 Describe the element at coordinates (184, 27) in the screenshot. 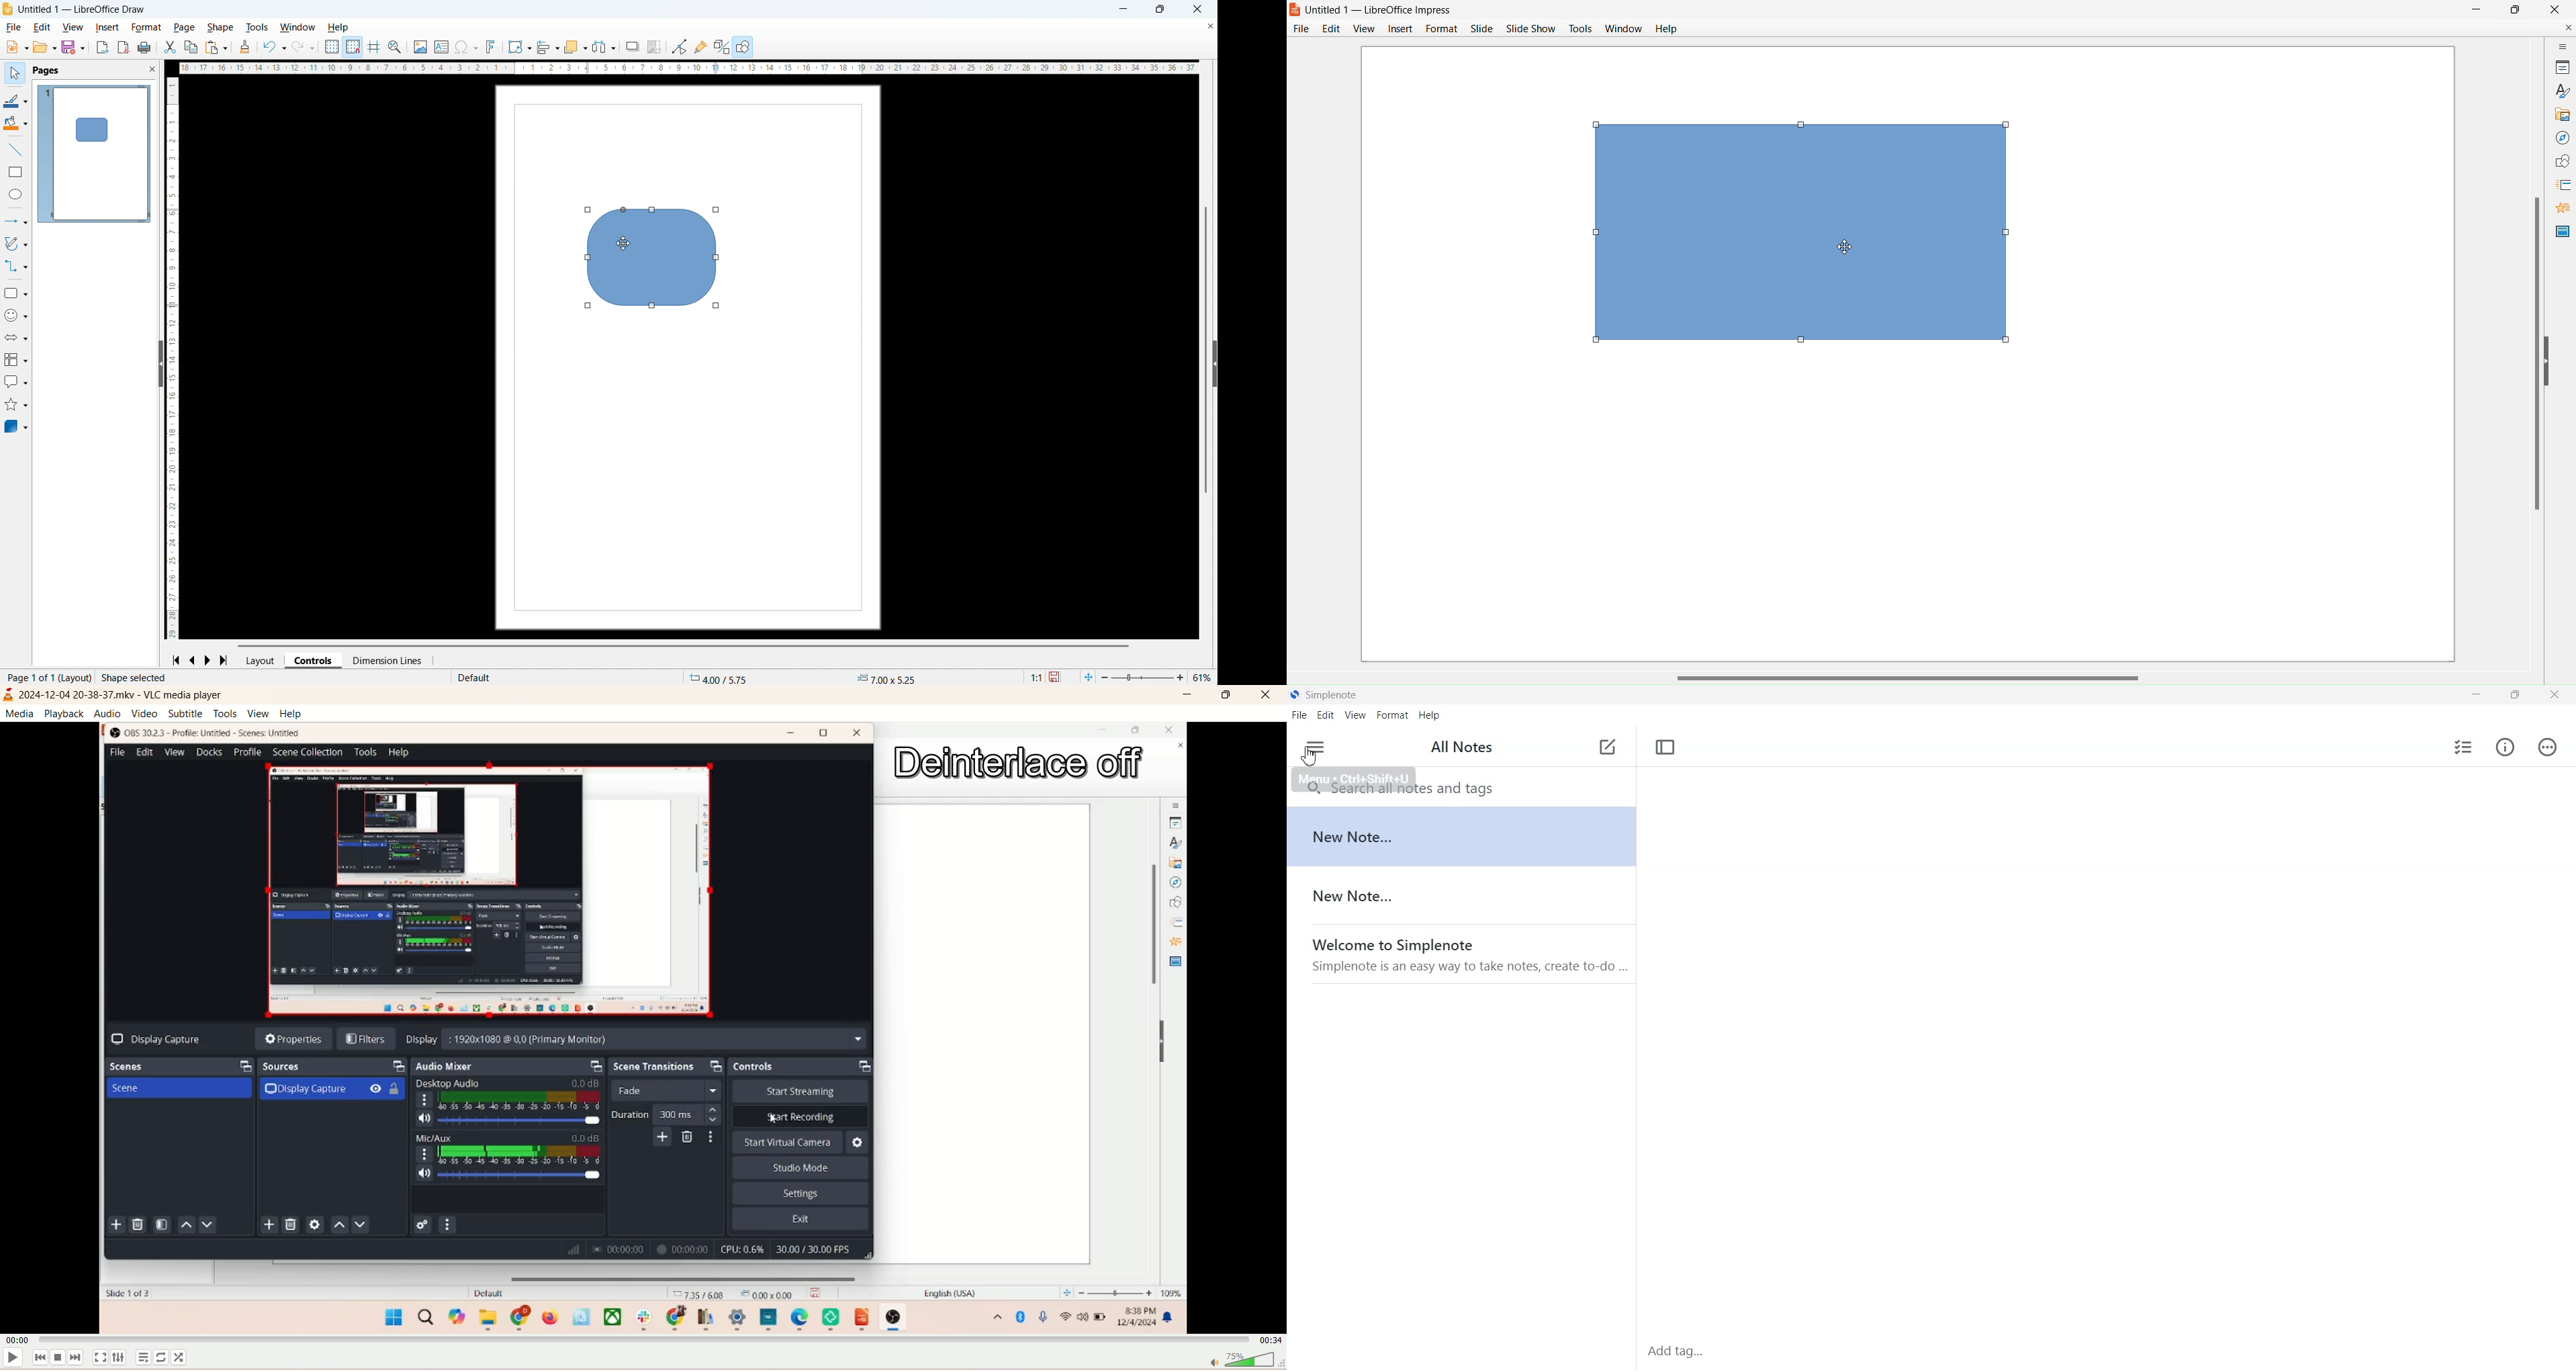

I see `Page ` at that location.